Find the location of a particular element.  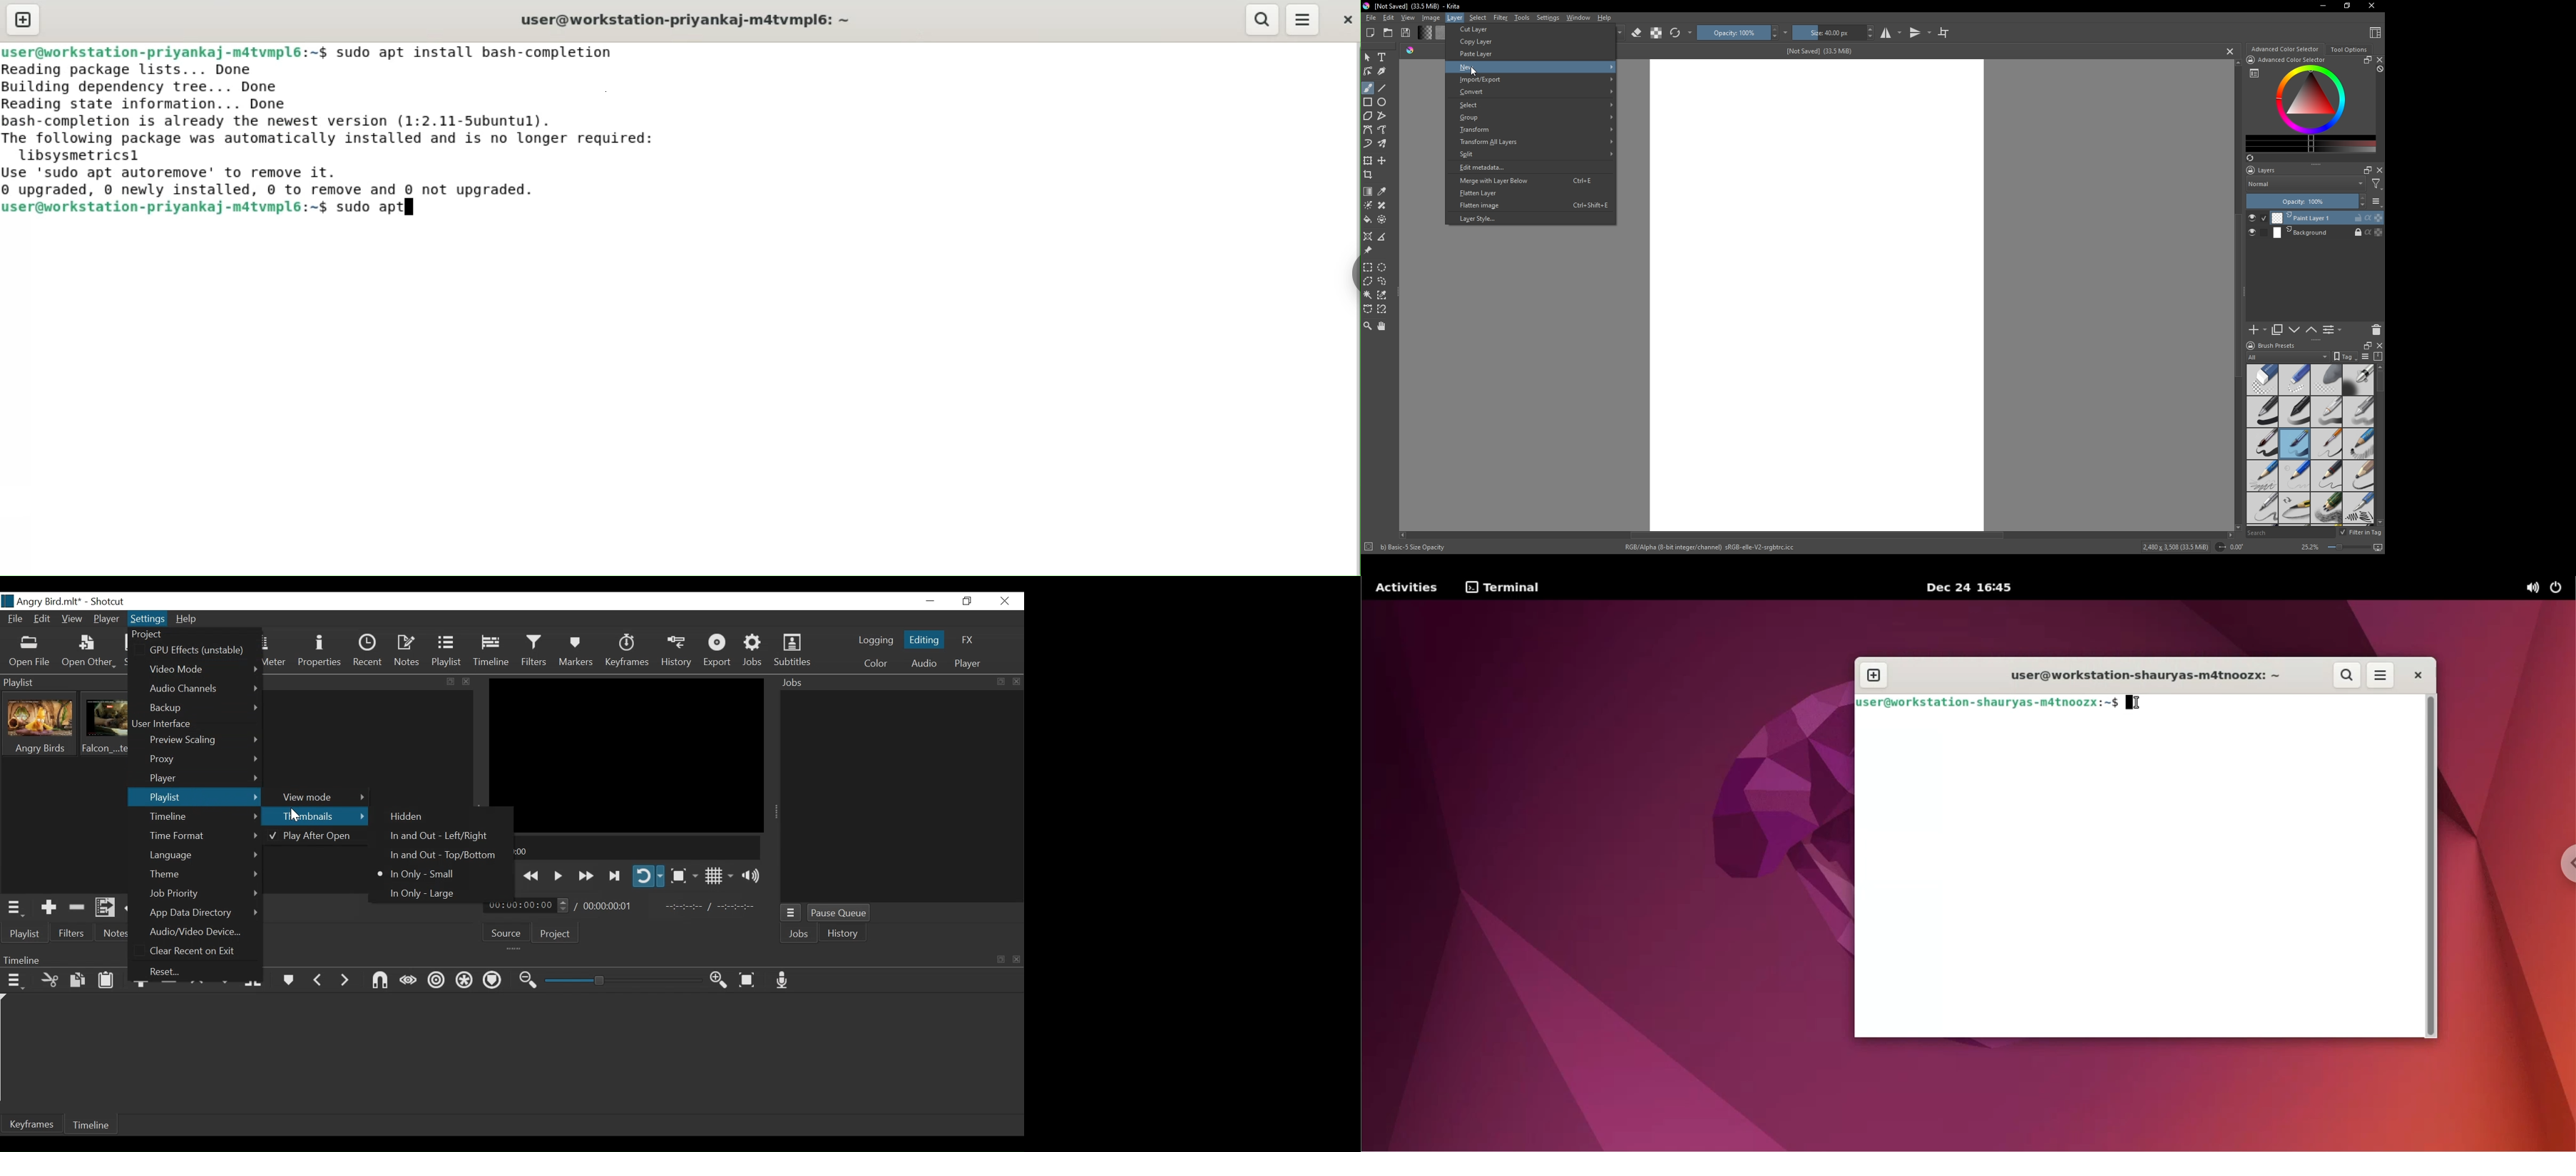

Cursor is located at coordinates (297, 815).